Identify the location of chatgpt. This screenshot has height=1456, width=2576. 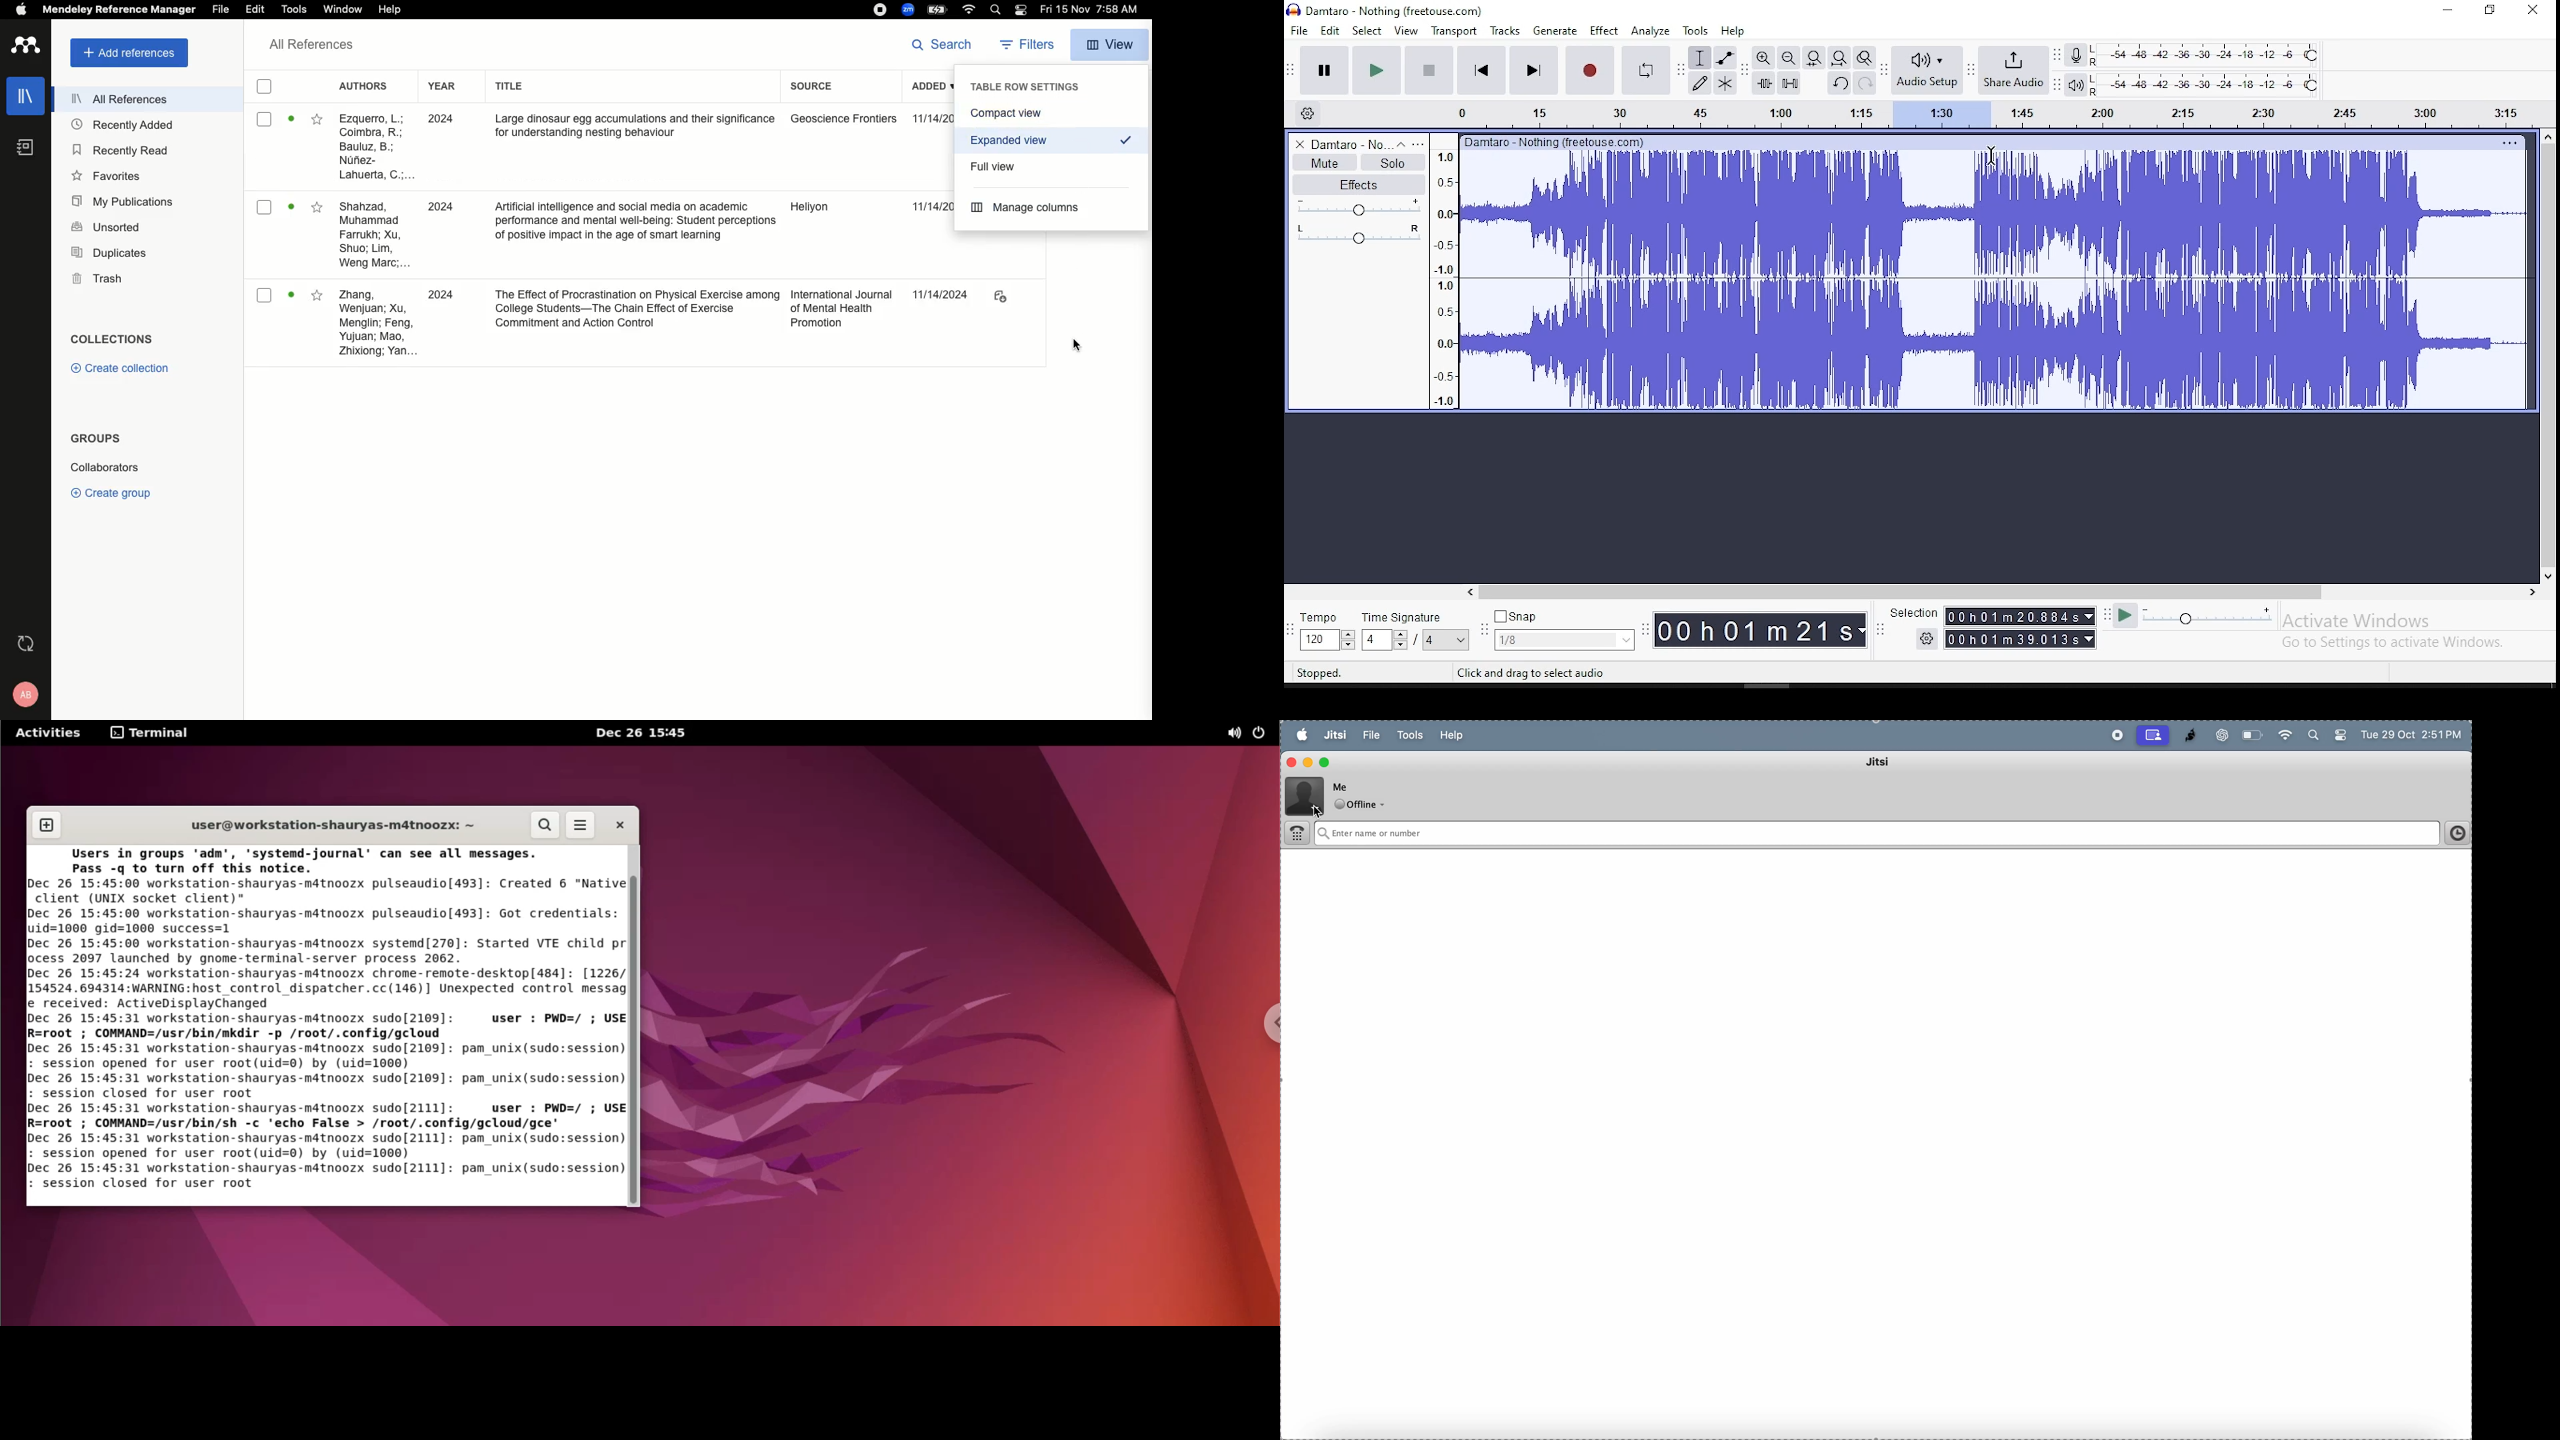
(2218, 735).